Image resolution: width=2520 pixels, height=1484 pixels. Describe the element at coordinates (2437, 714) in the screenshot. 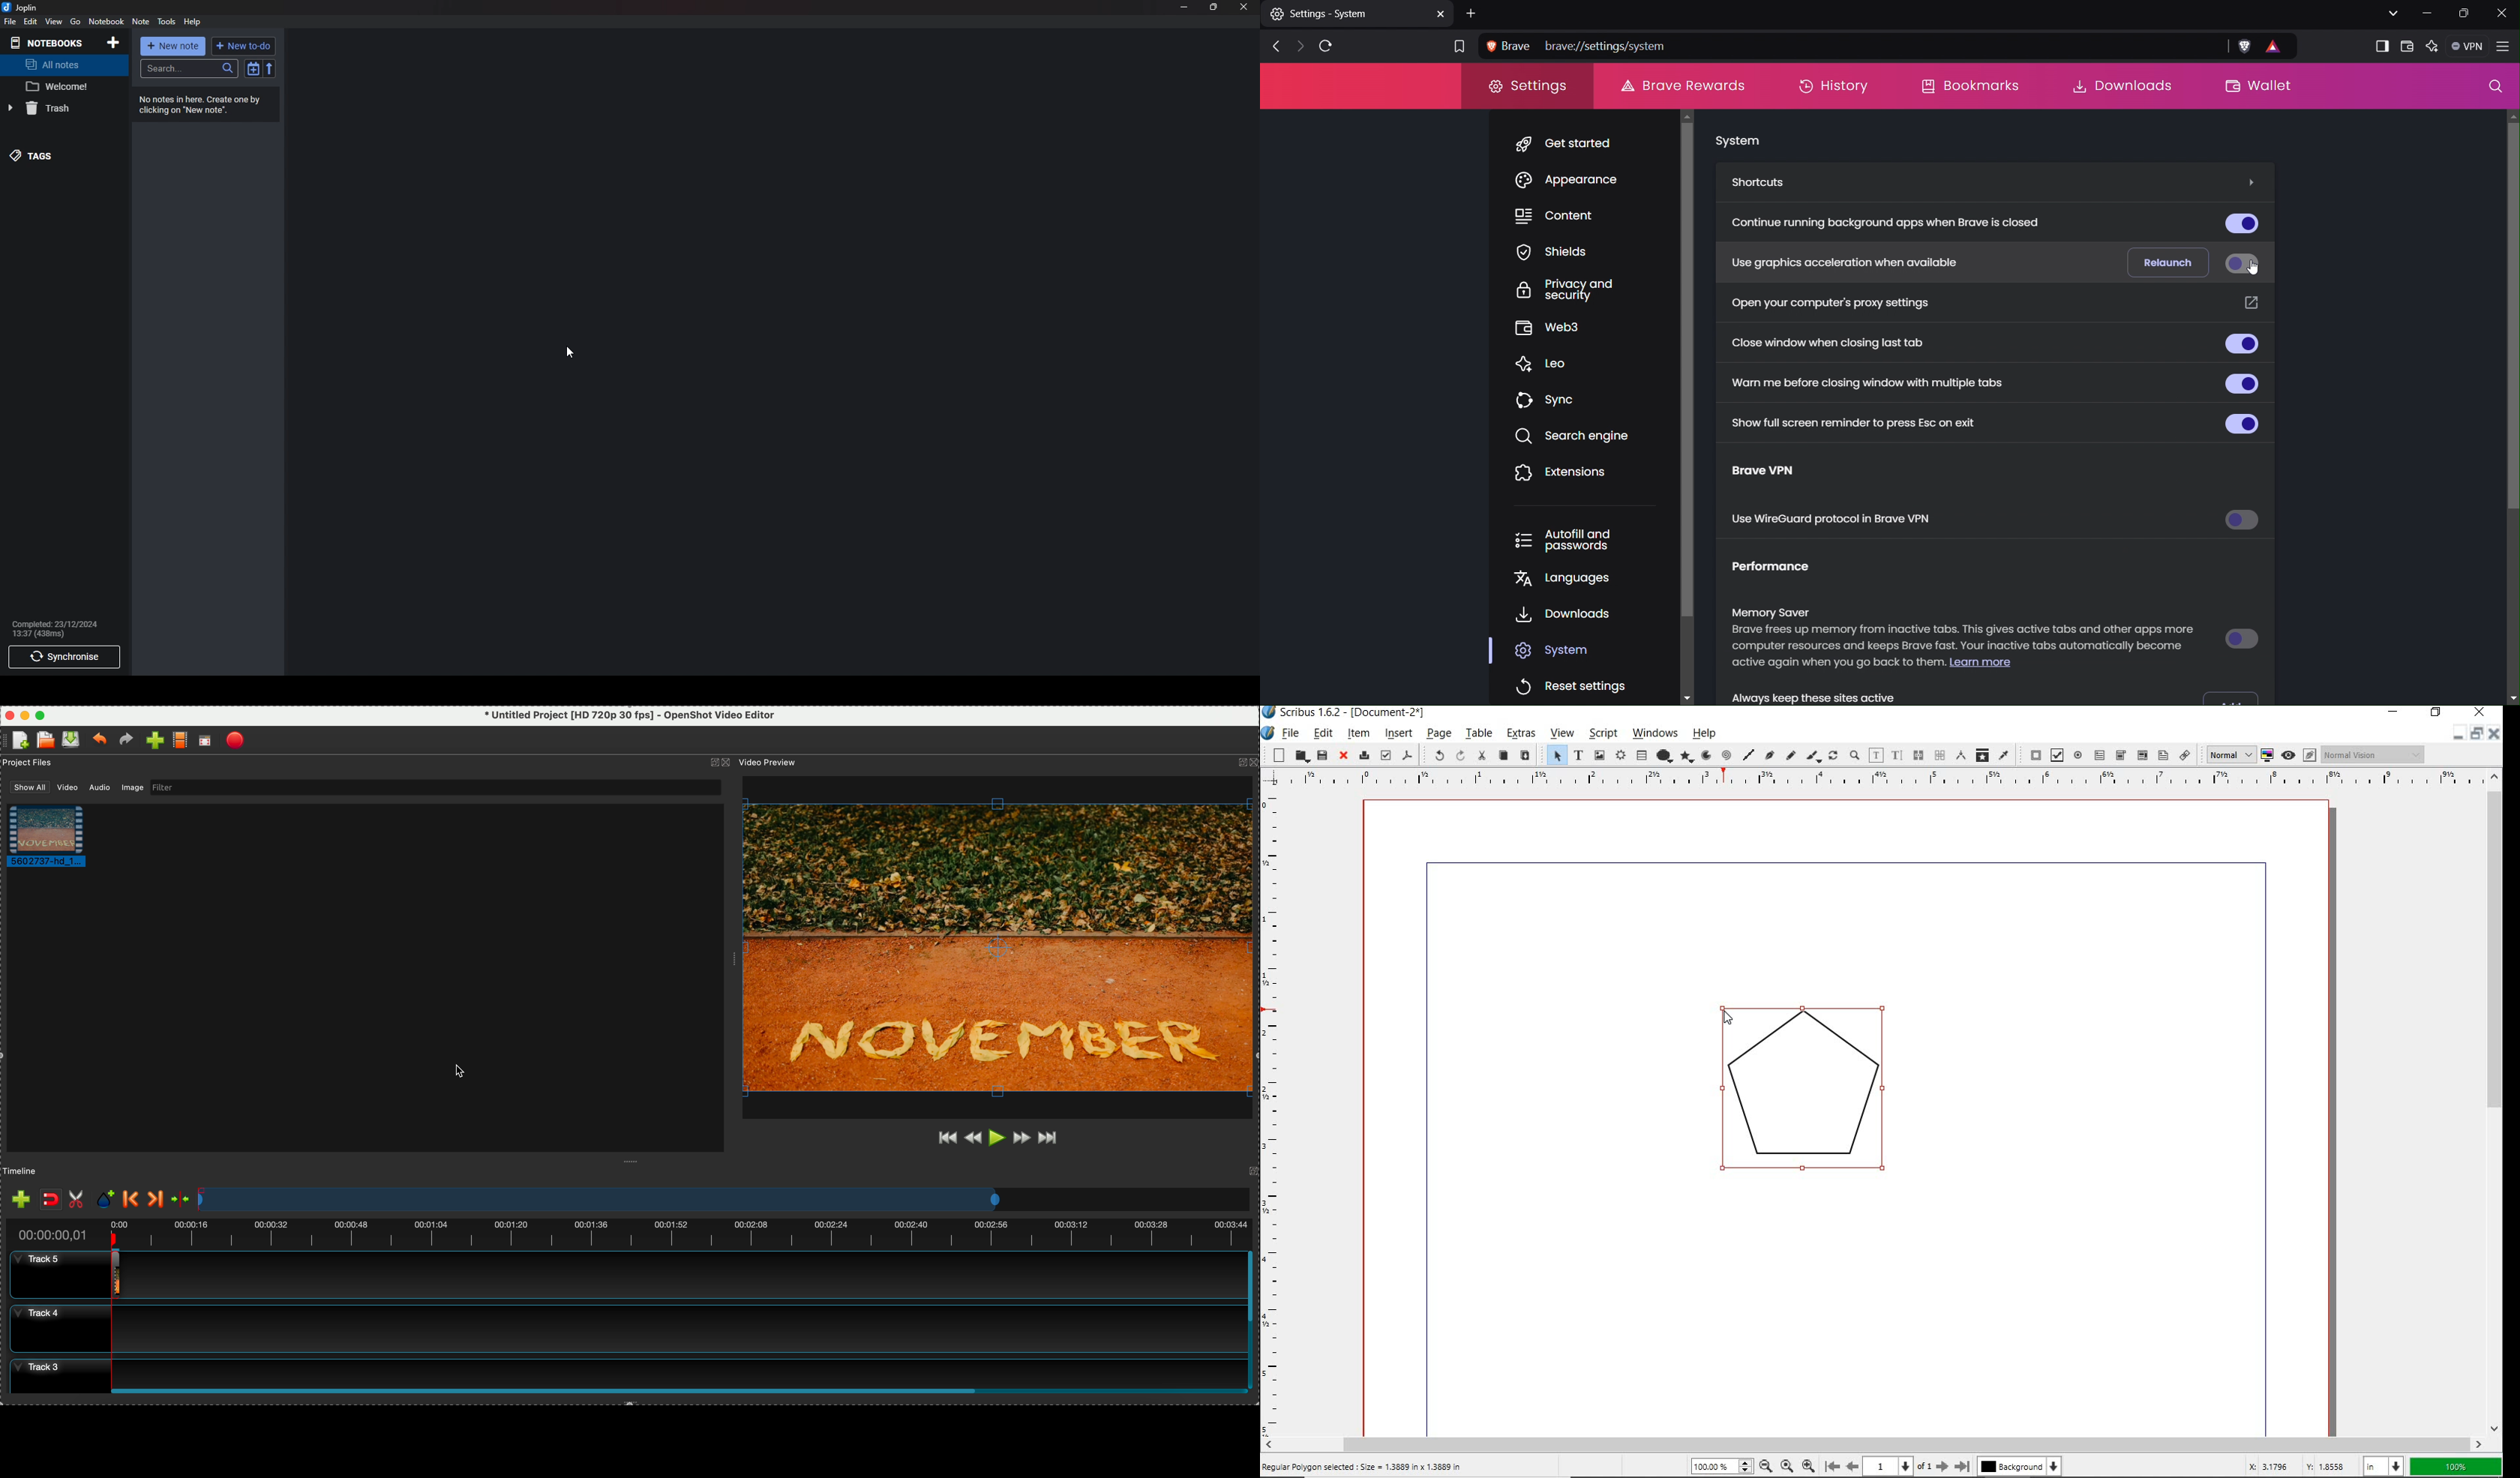

I see `restore` at that location.